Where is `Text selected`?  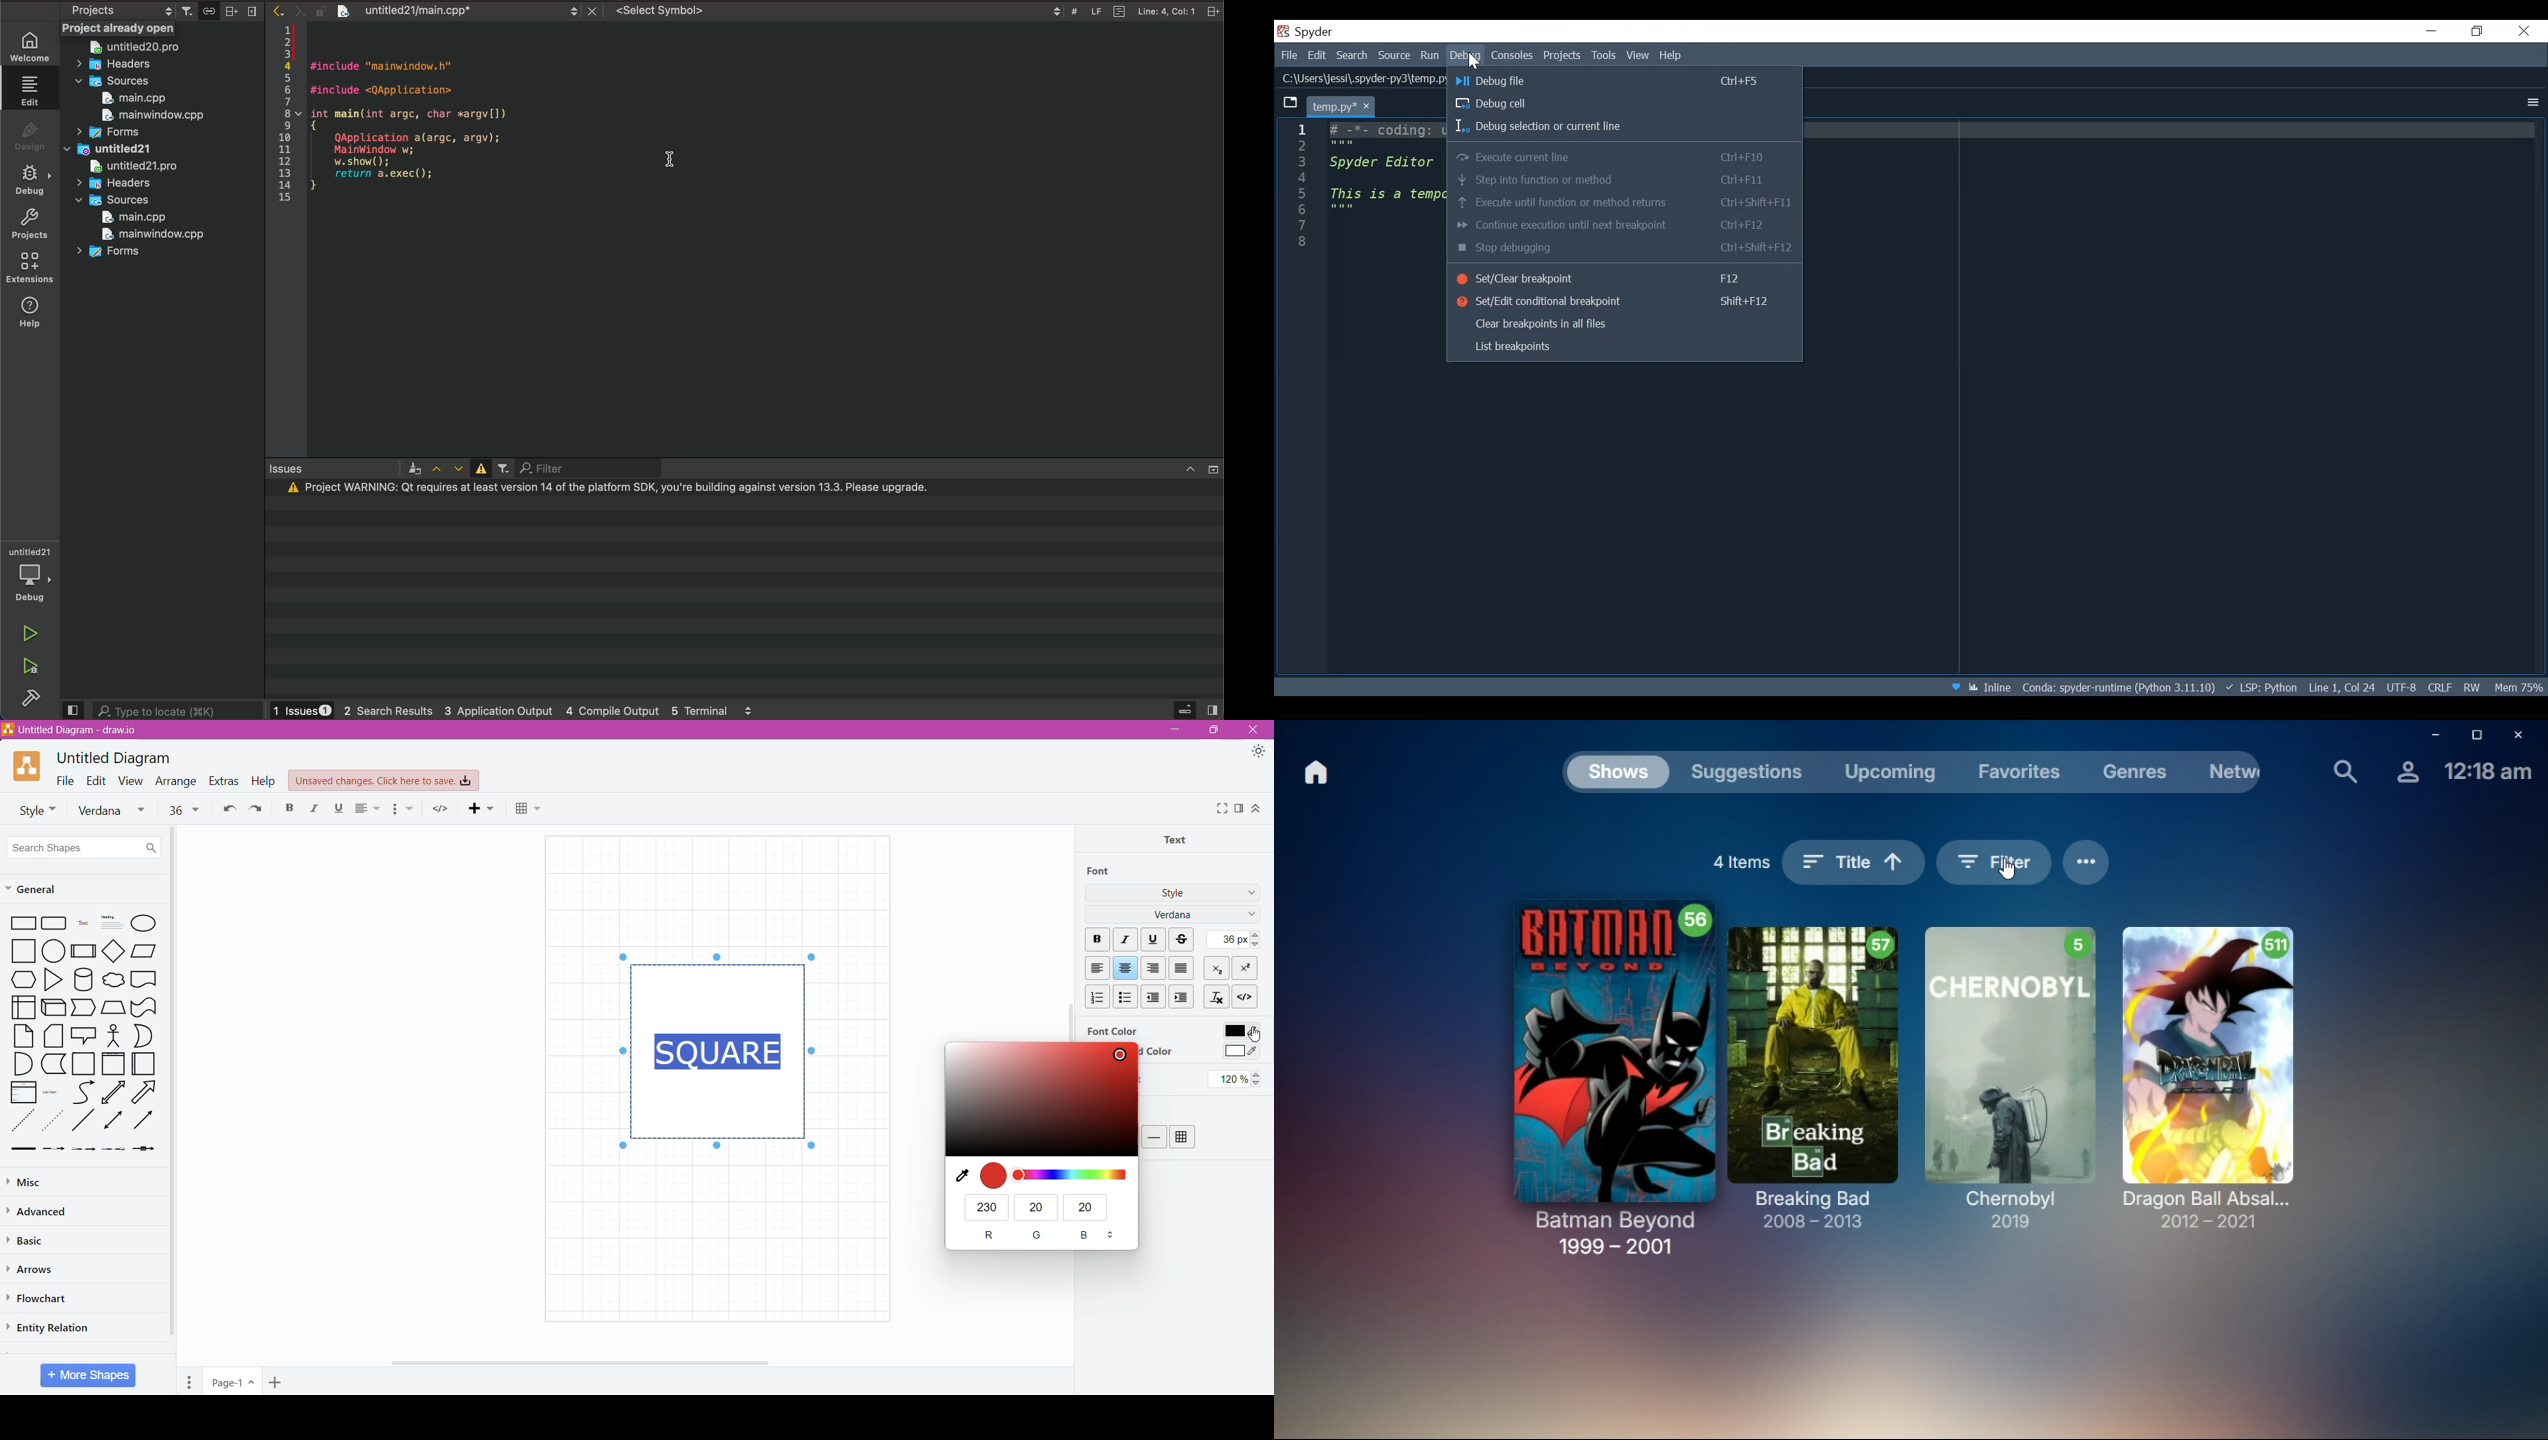
Text selected is located at coordinates (721, 1050).